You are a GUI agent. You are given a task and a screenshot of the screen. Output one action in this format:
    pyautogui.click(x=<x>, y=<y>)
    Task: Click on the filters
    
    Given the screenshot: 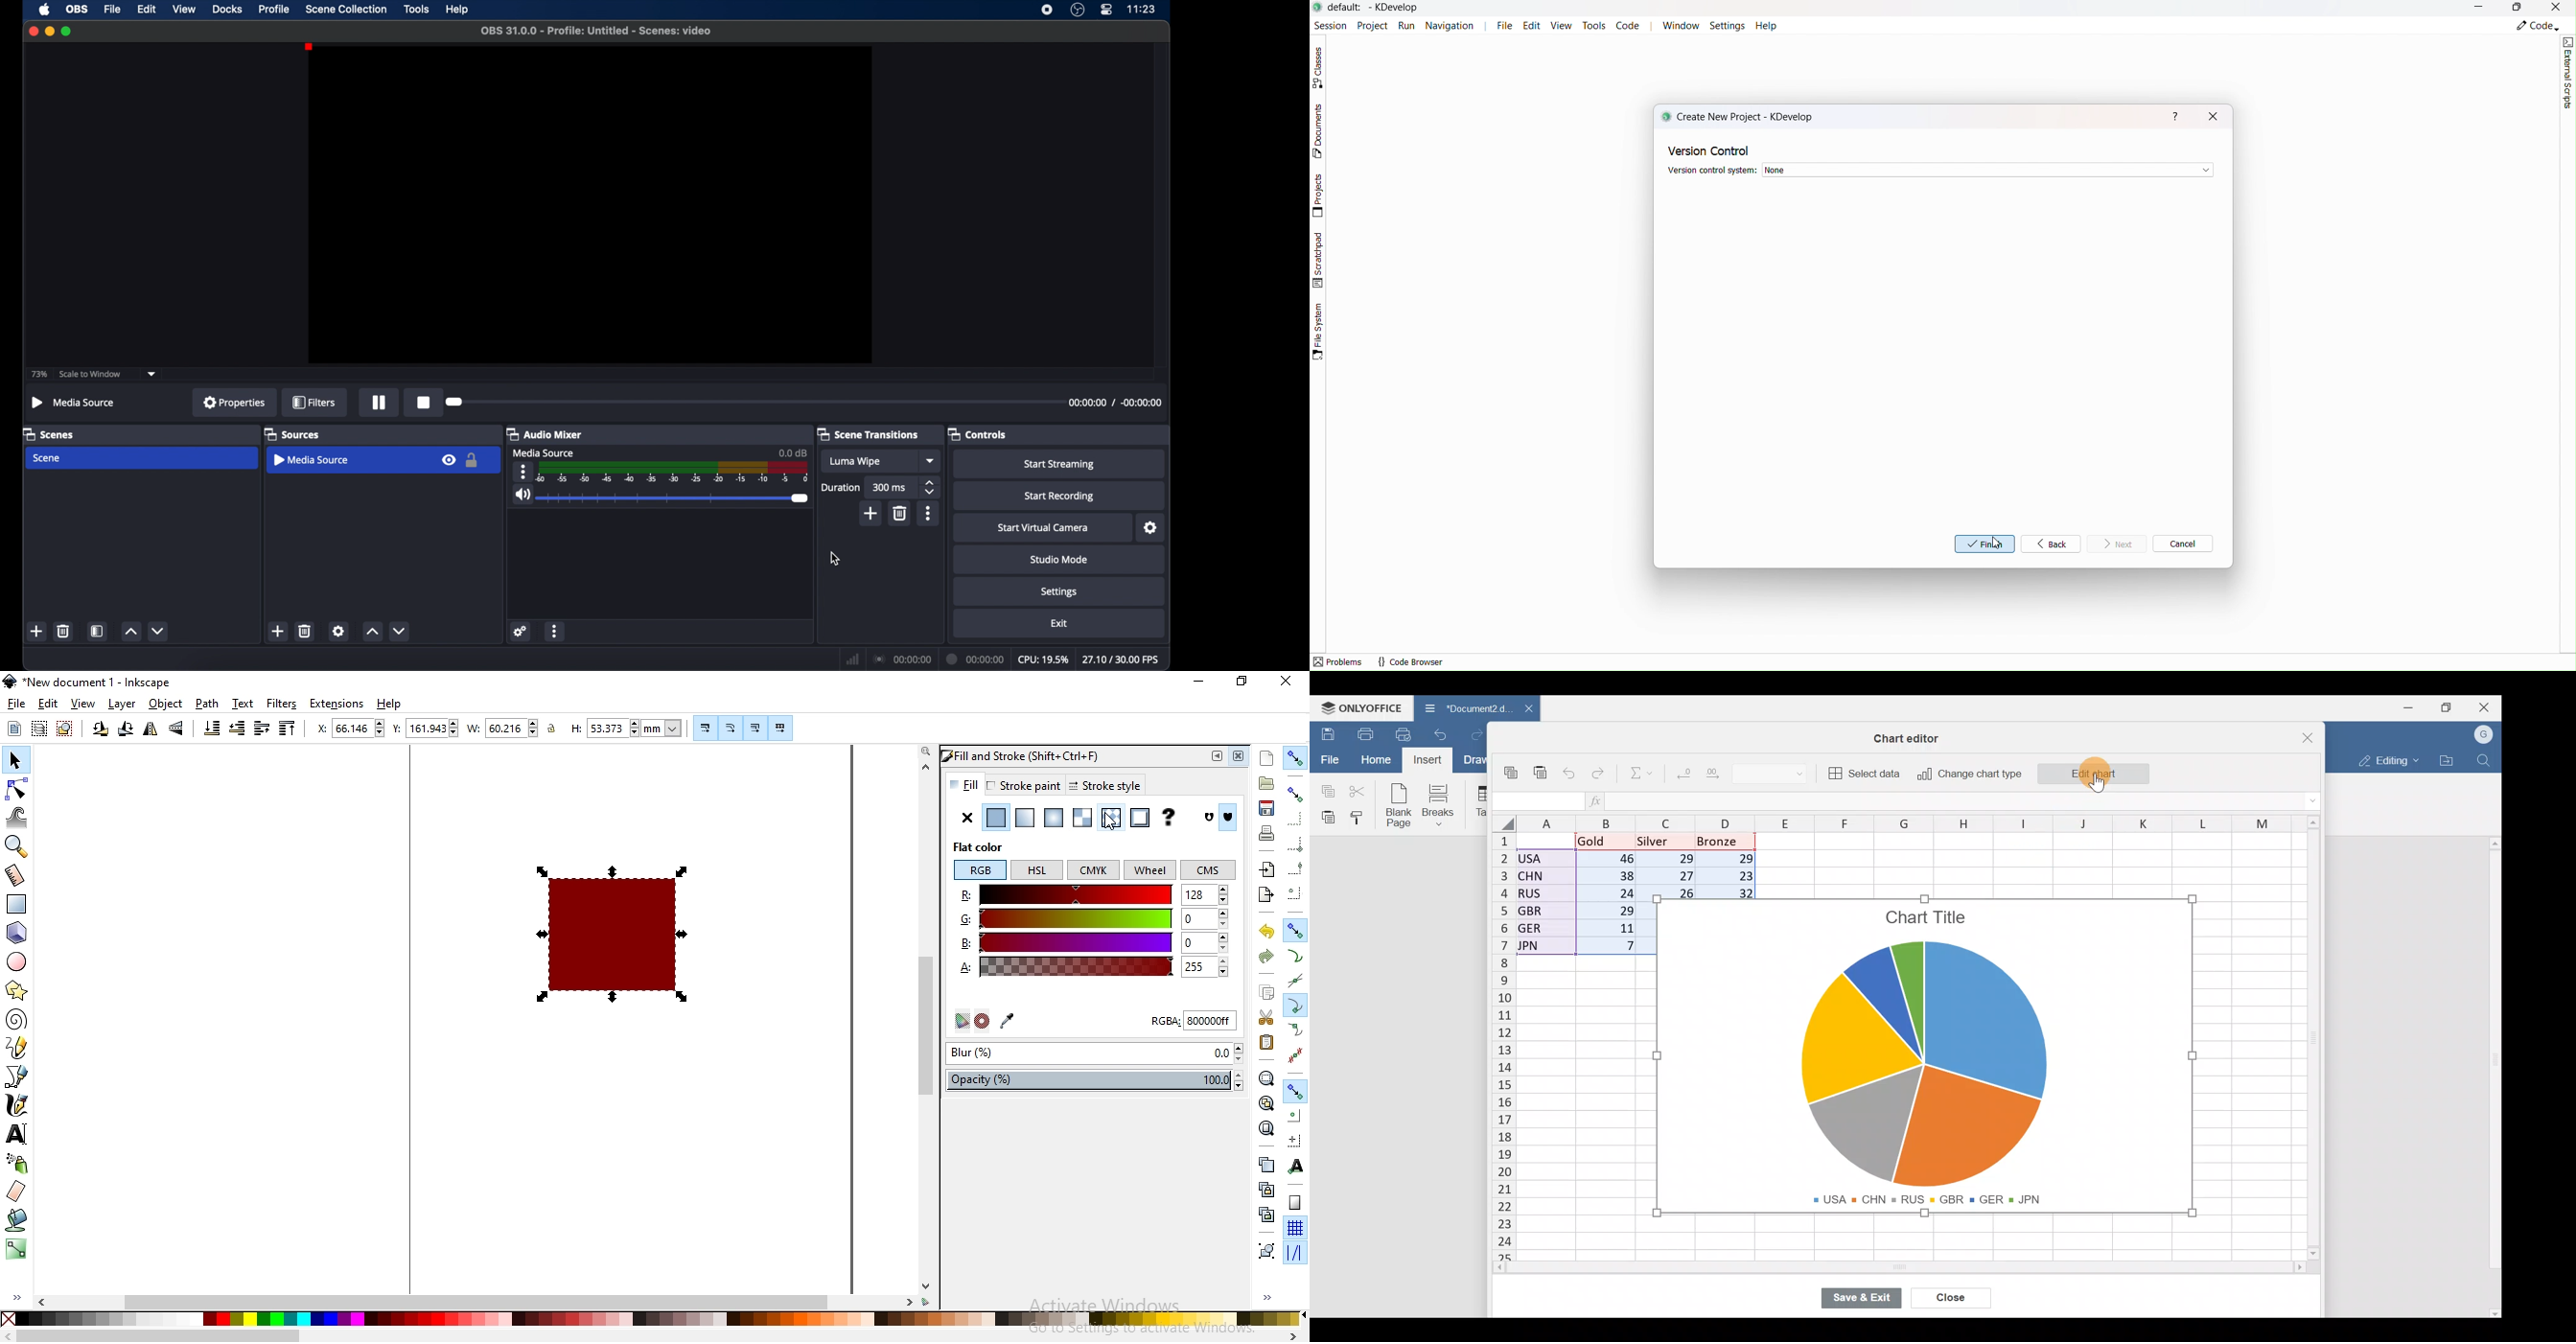 What is the action you would take?
    pyautogui.click(x=314, y=402)
    